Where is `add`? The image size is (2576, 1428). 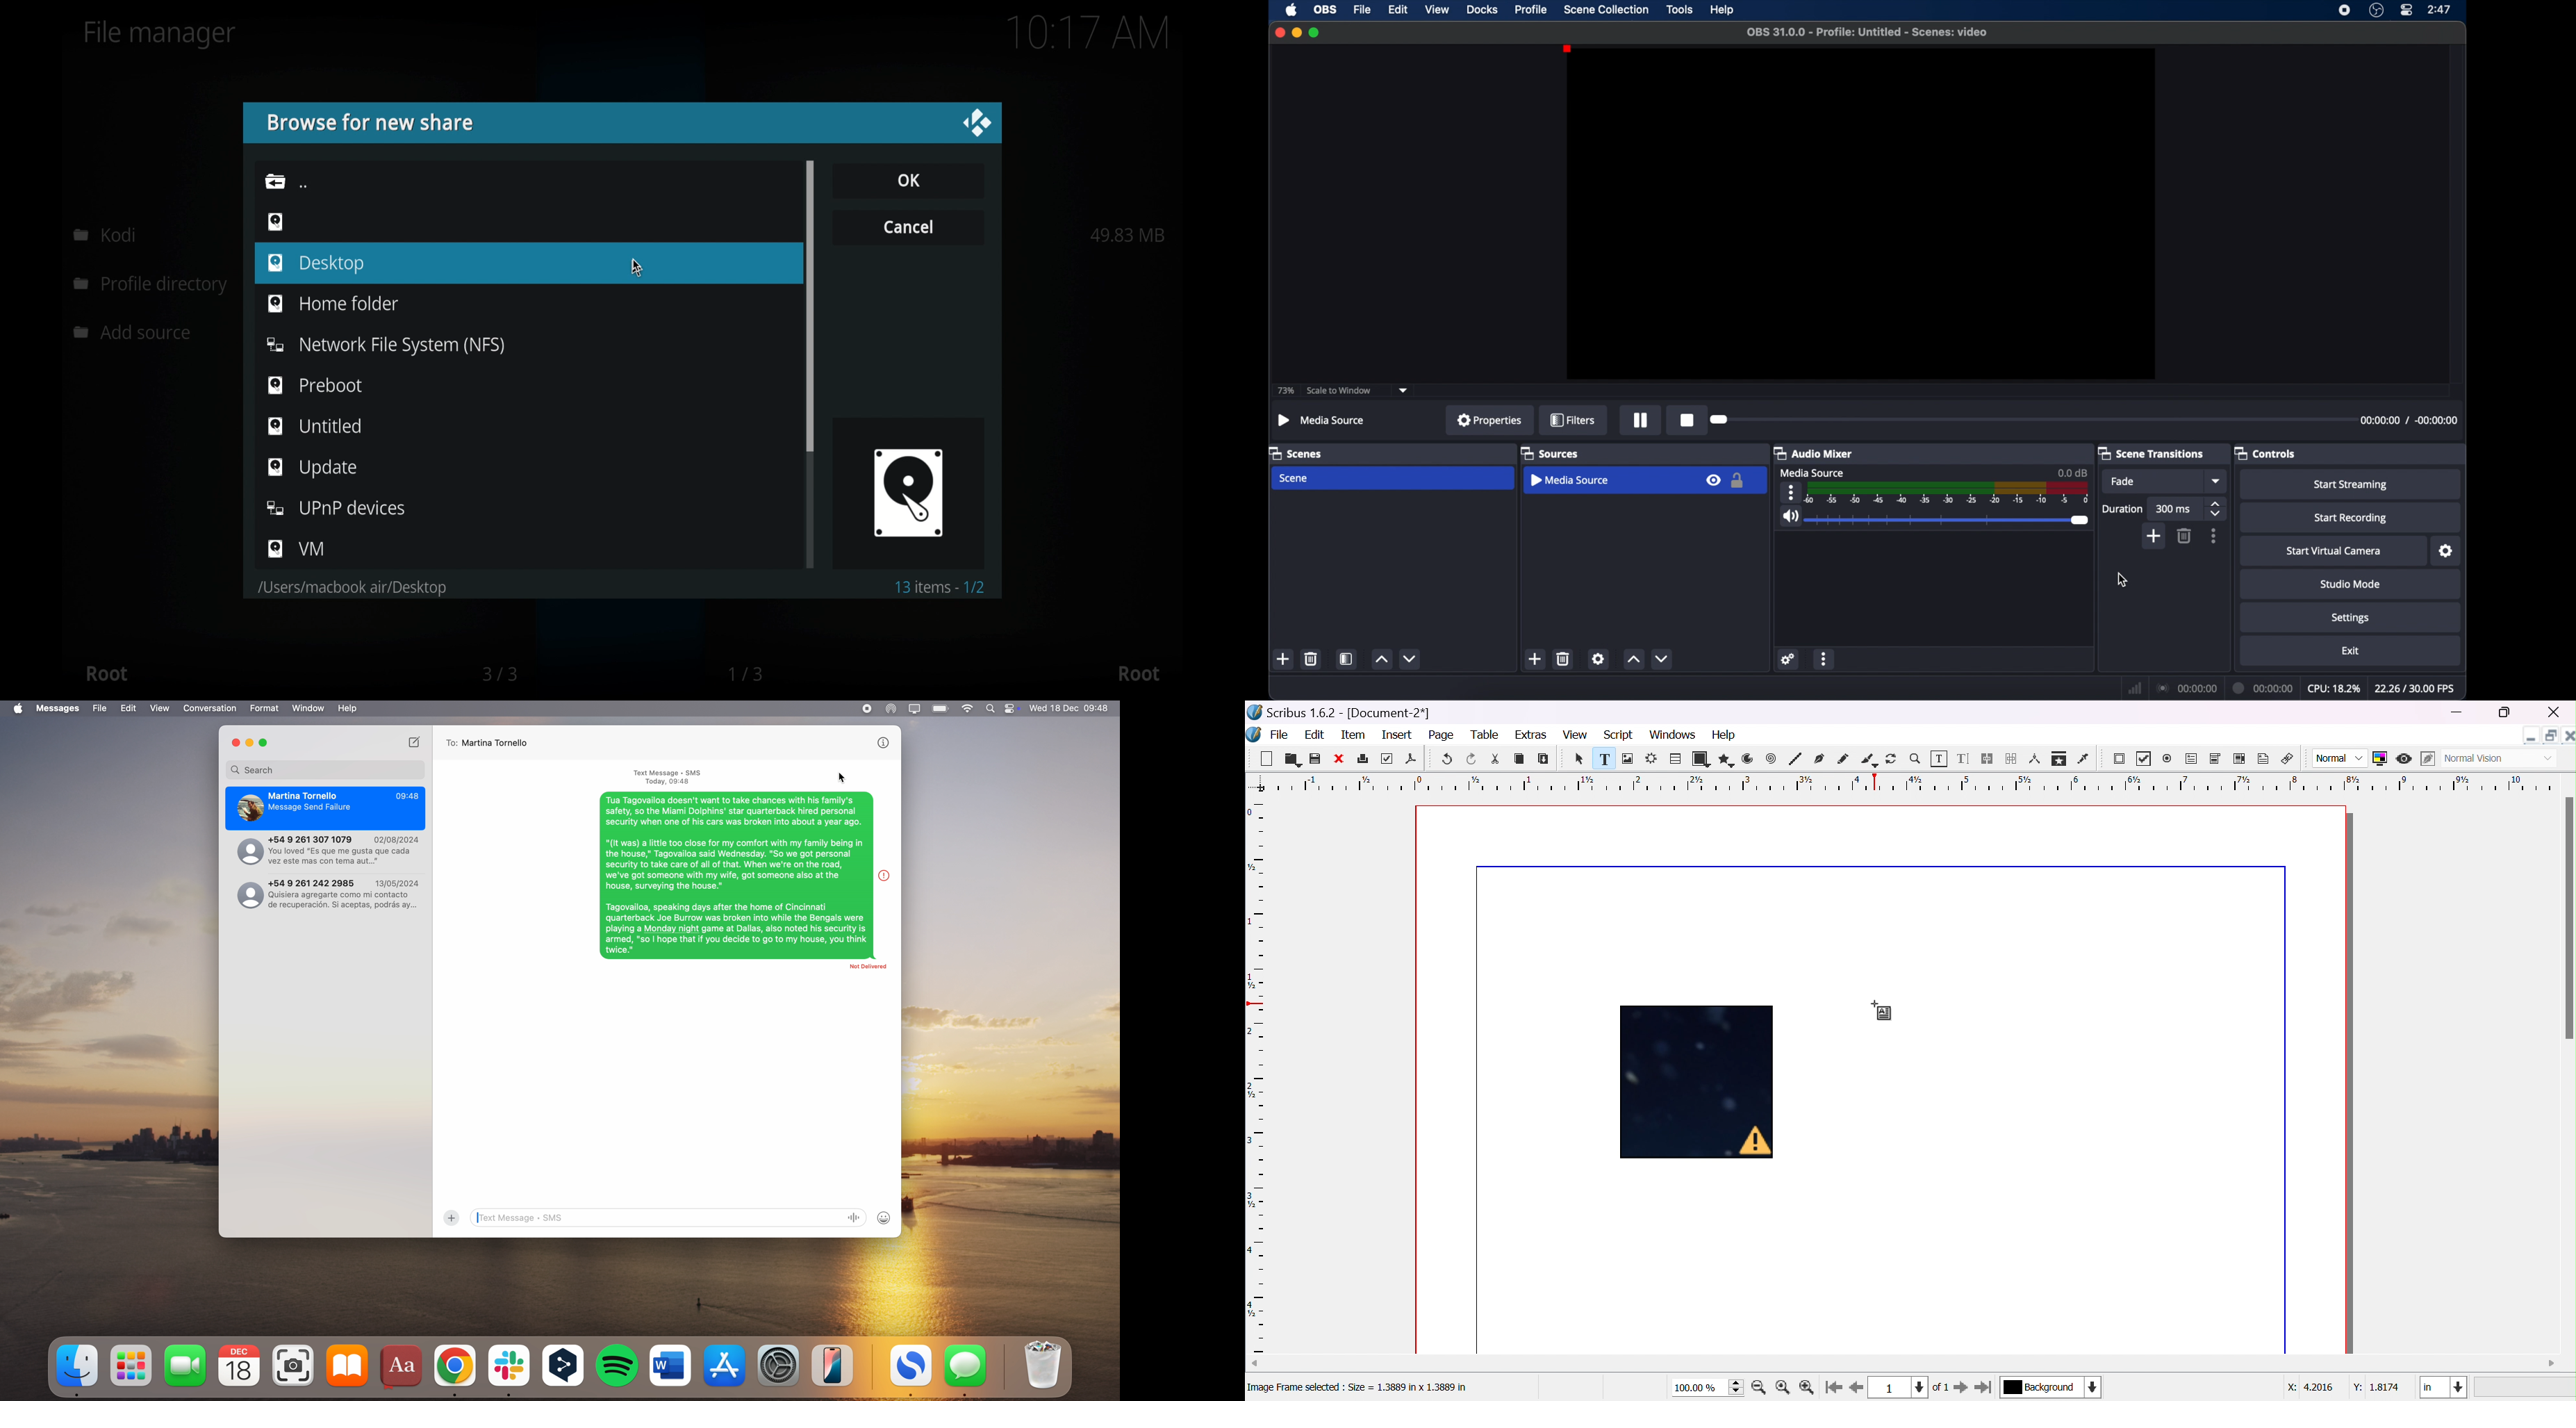 add is located at coordinates (1534, 658).